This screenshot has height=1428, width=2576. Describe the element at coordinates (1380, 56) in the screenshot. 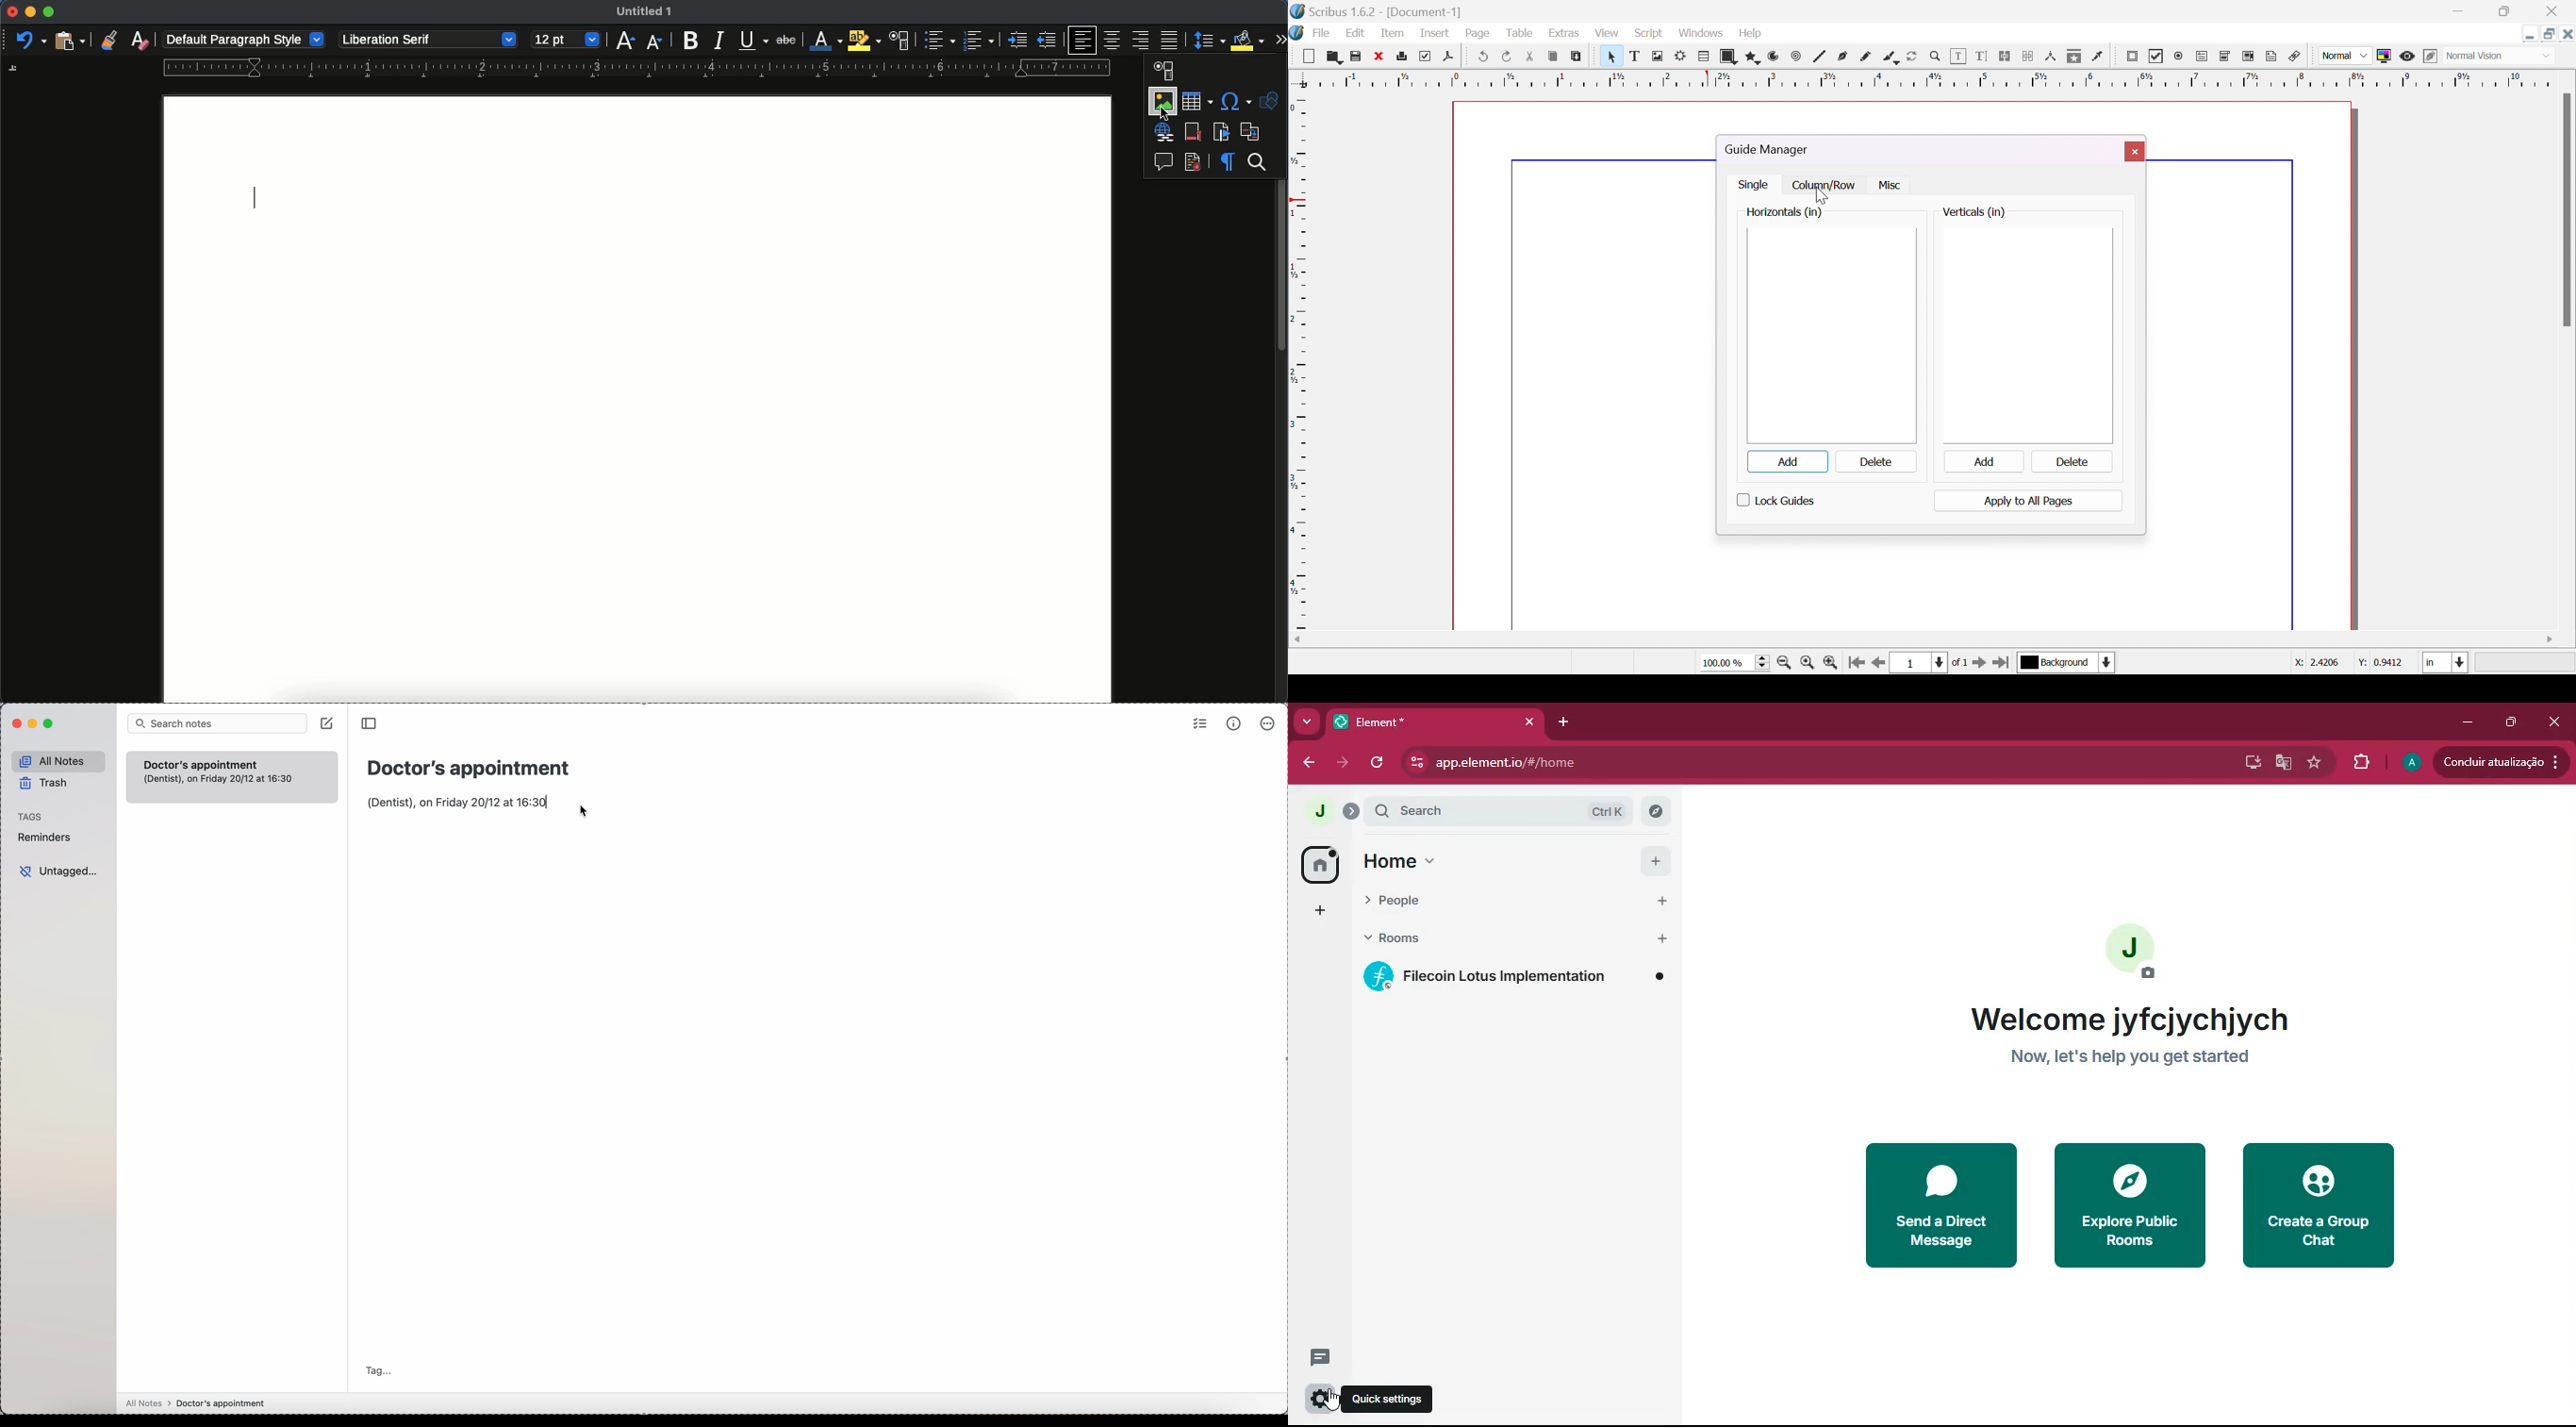

I see `close` at that location.